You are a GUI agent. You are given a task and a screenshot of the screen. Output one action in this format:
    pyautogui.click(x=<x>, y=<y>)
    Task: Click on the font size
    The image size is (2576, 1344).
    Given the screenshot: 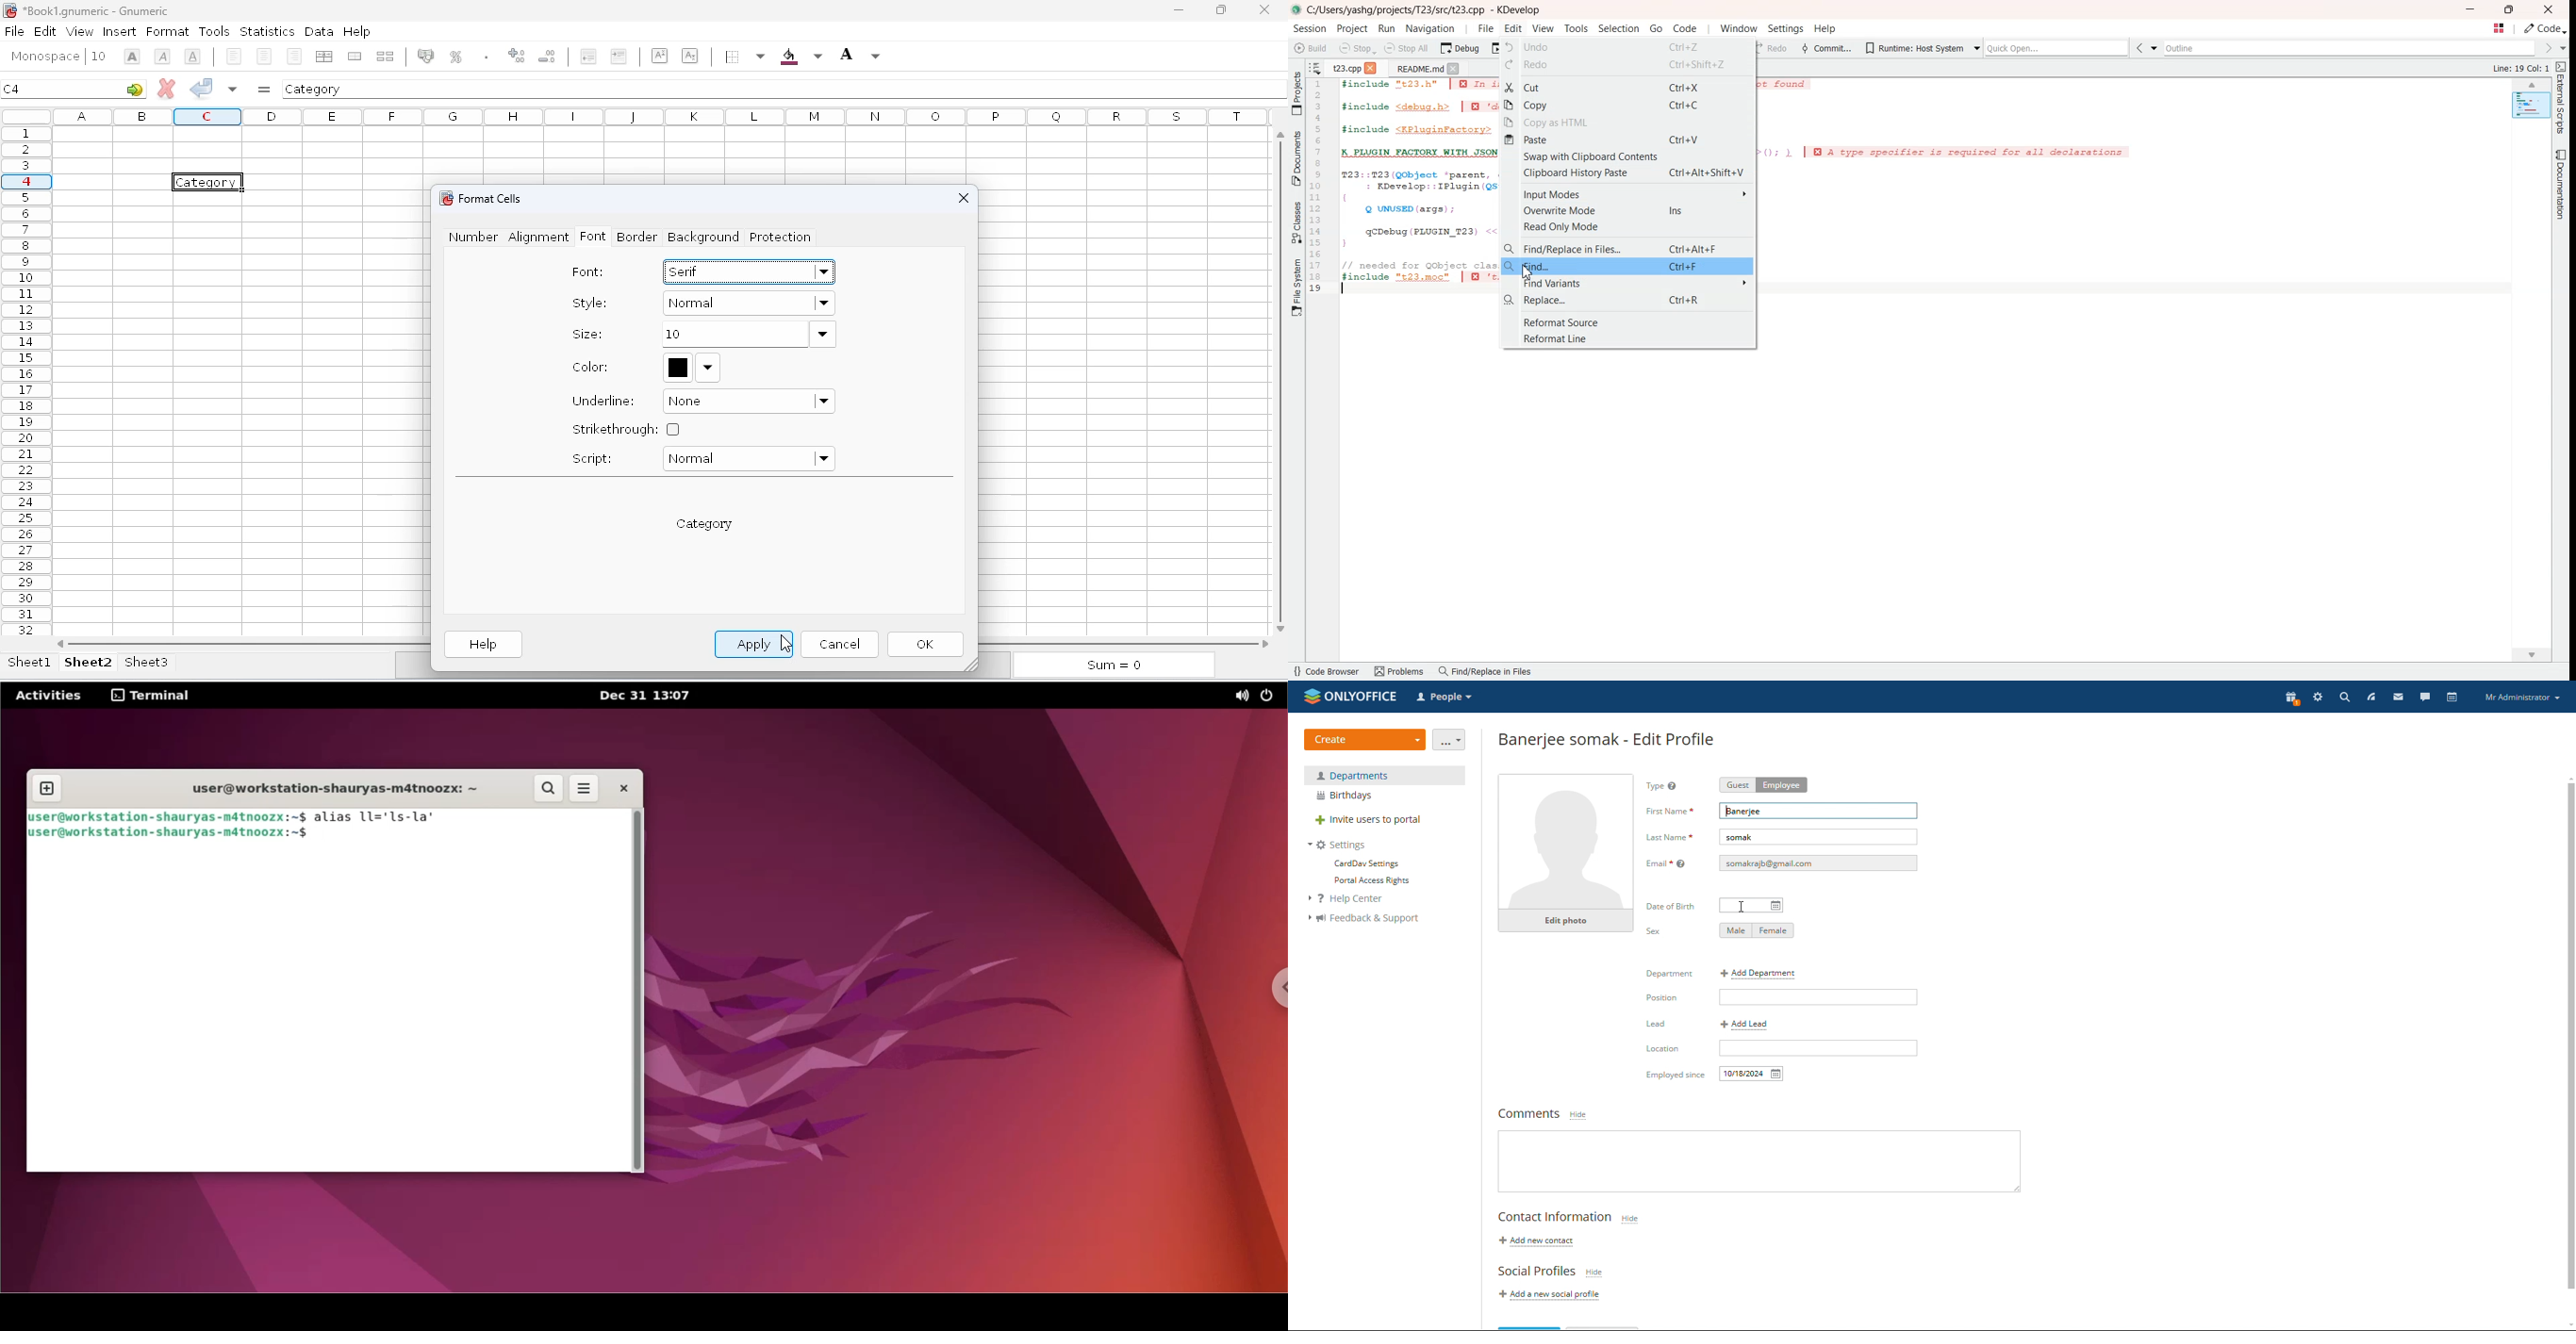 What is the action you would take?
    pyautogui.click(x=98, y=56)
    